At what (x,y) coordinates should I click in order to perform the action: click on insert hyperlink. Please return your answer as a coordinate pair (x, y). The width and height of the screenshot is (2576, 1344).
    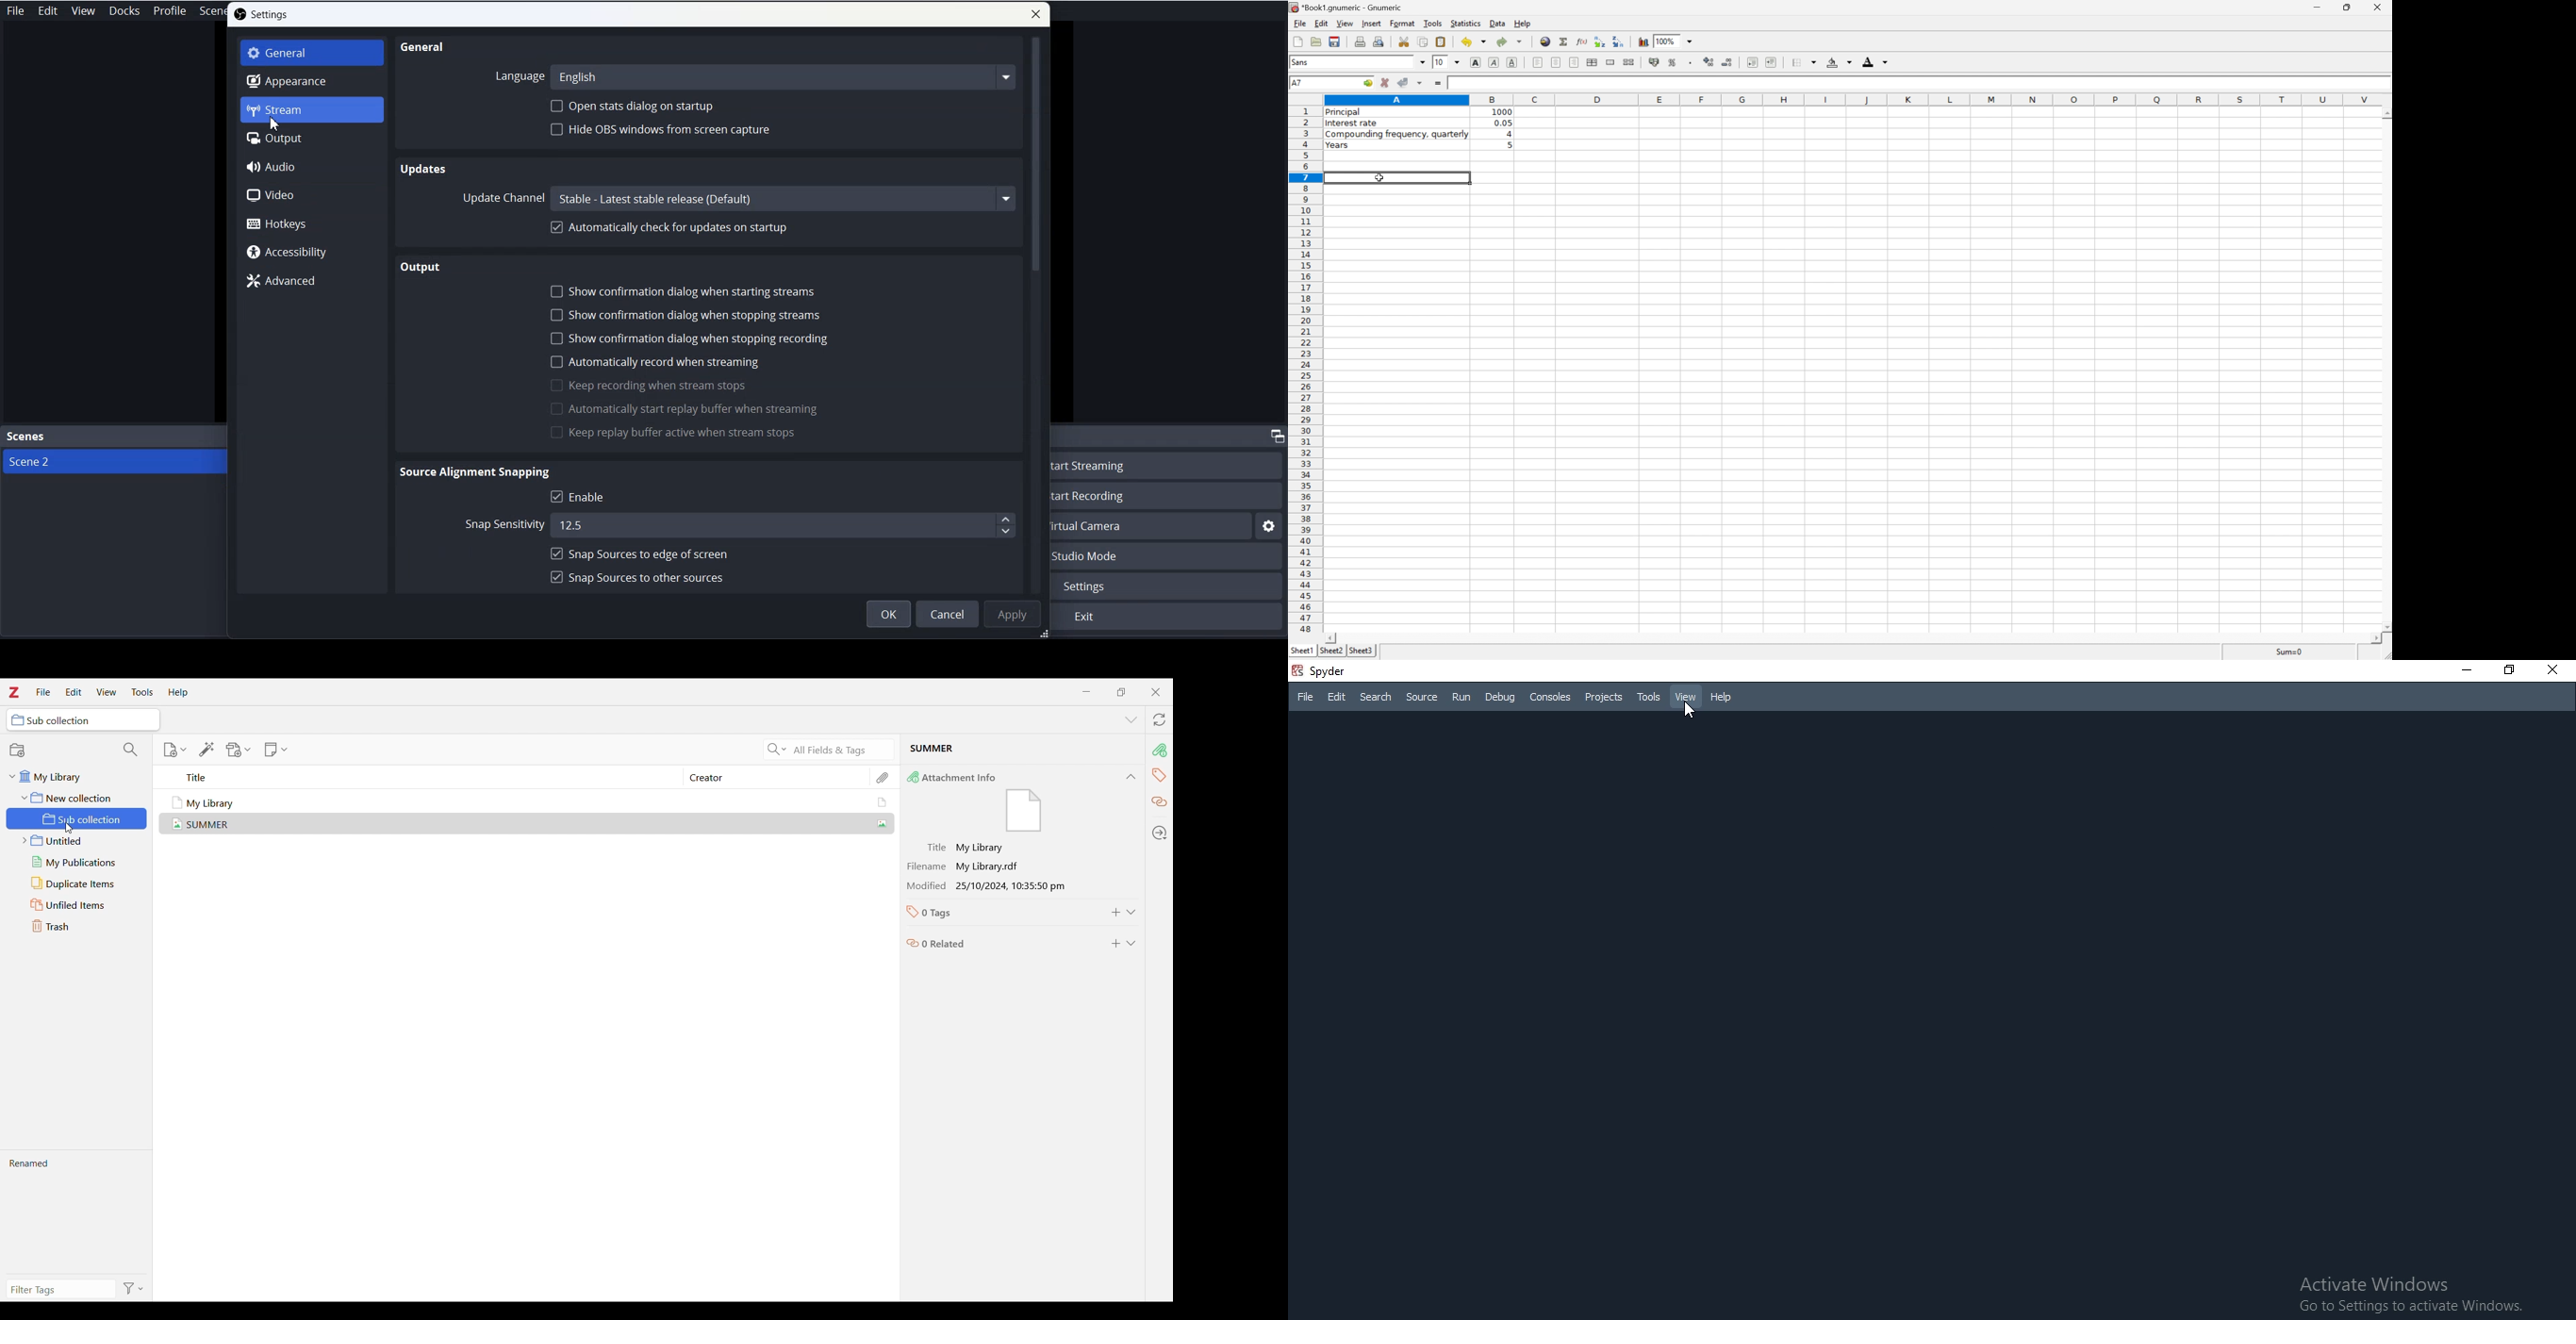
    Looking at the image, I should click on (1546, 40).